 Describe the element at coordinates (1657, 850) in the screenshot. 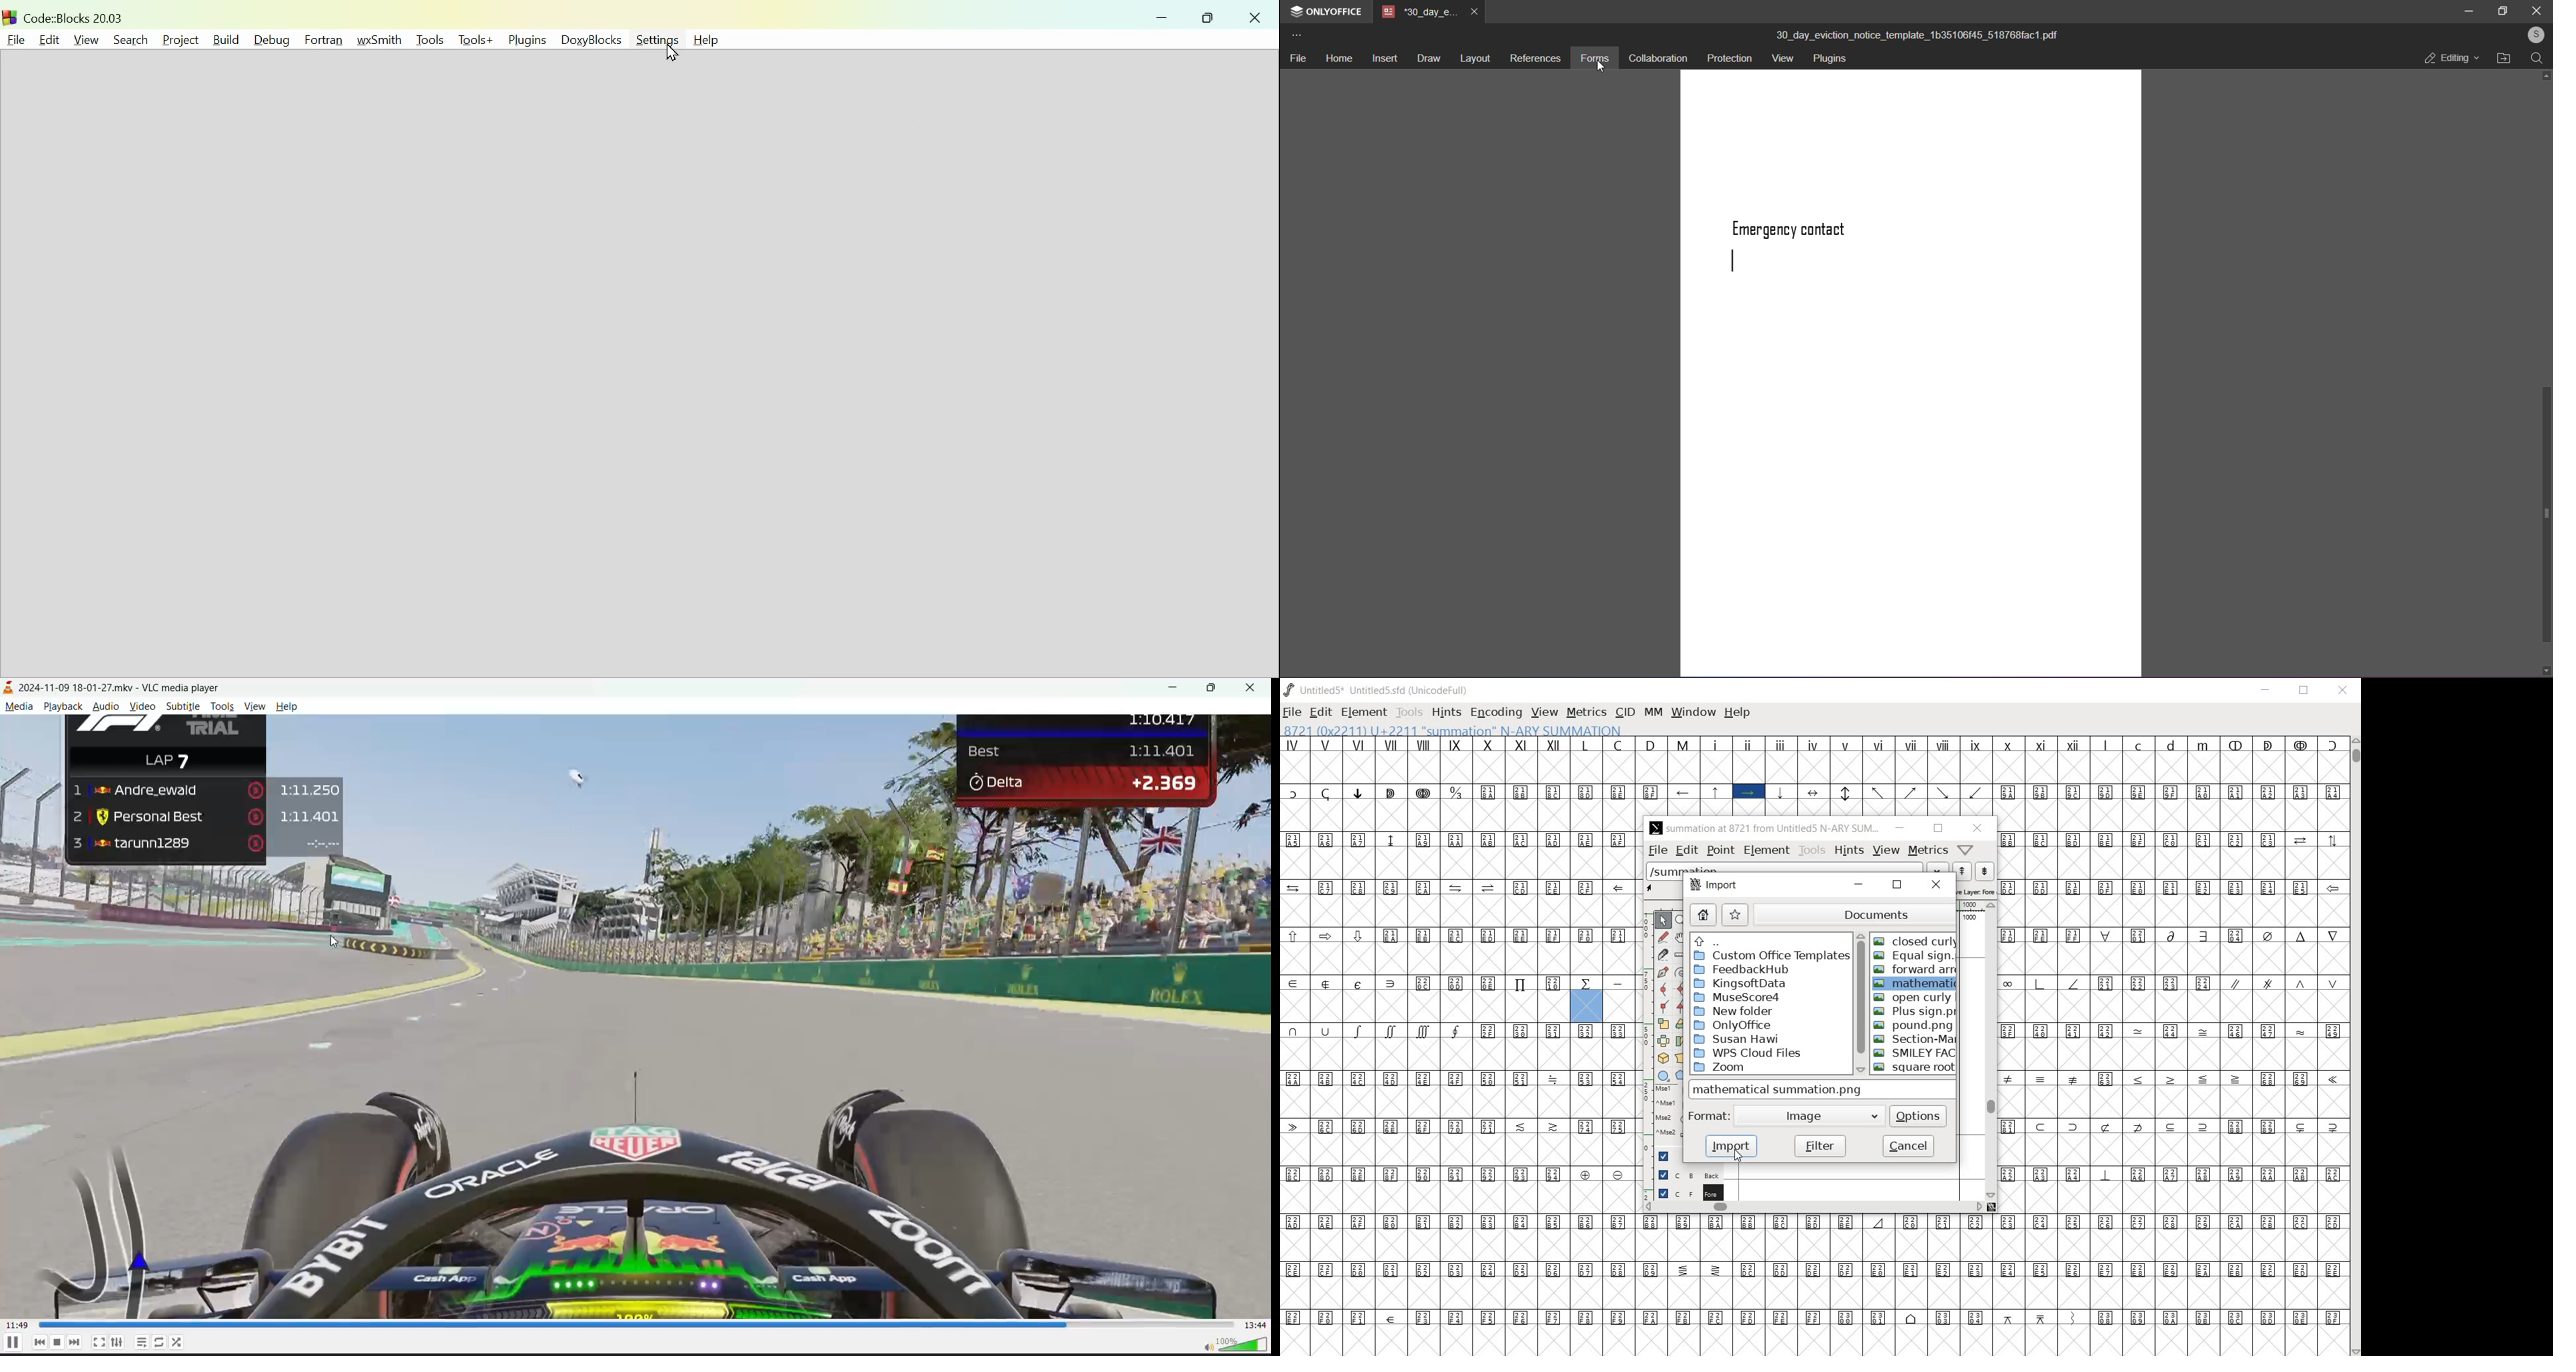

I see `file` at that location.